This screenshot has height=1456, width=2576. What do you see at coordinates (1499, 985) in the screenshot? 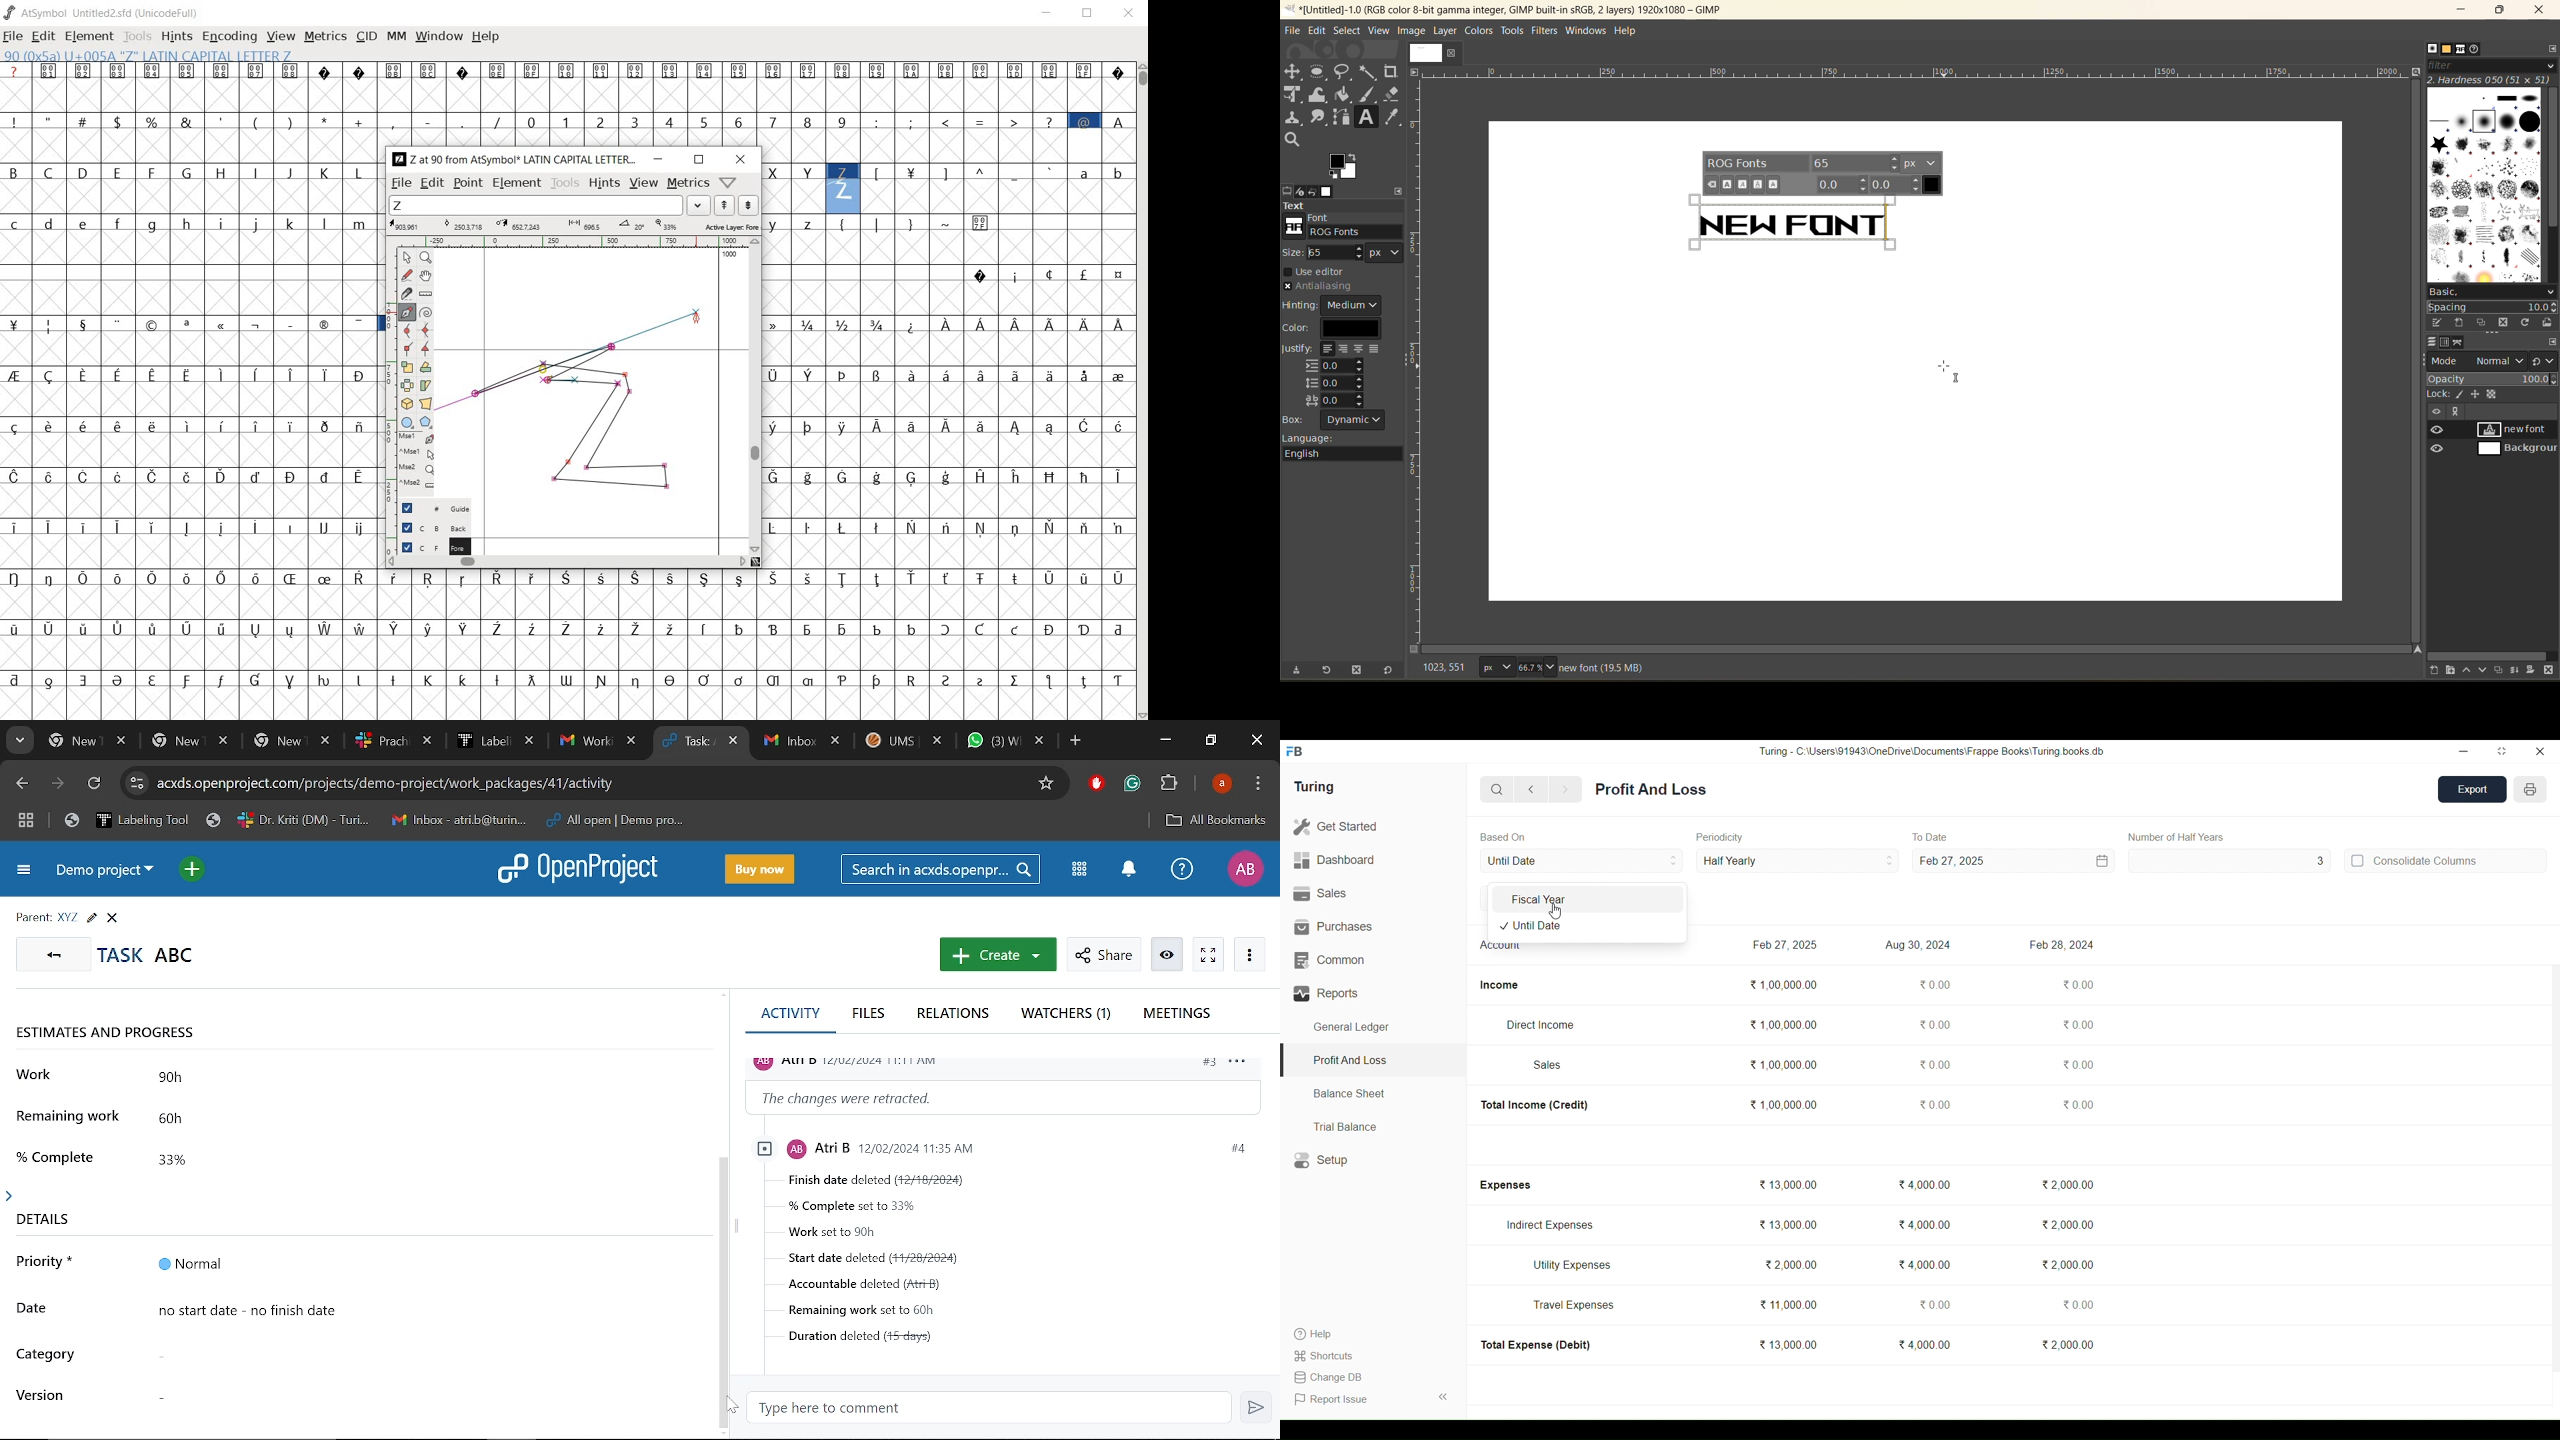
I see `Income` at bounding box center [1499, 985].